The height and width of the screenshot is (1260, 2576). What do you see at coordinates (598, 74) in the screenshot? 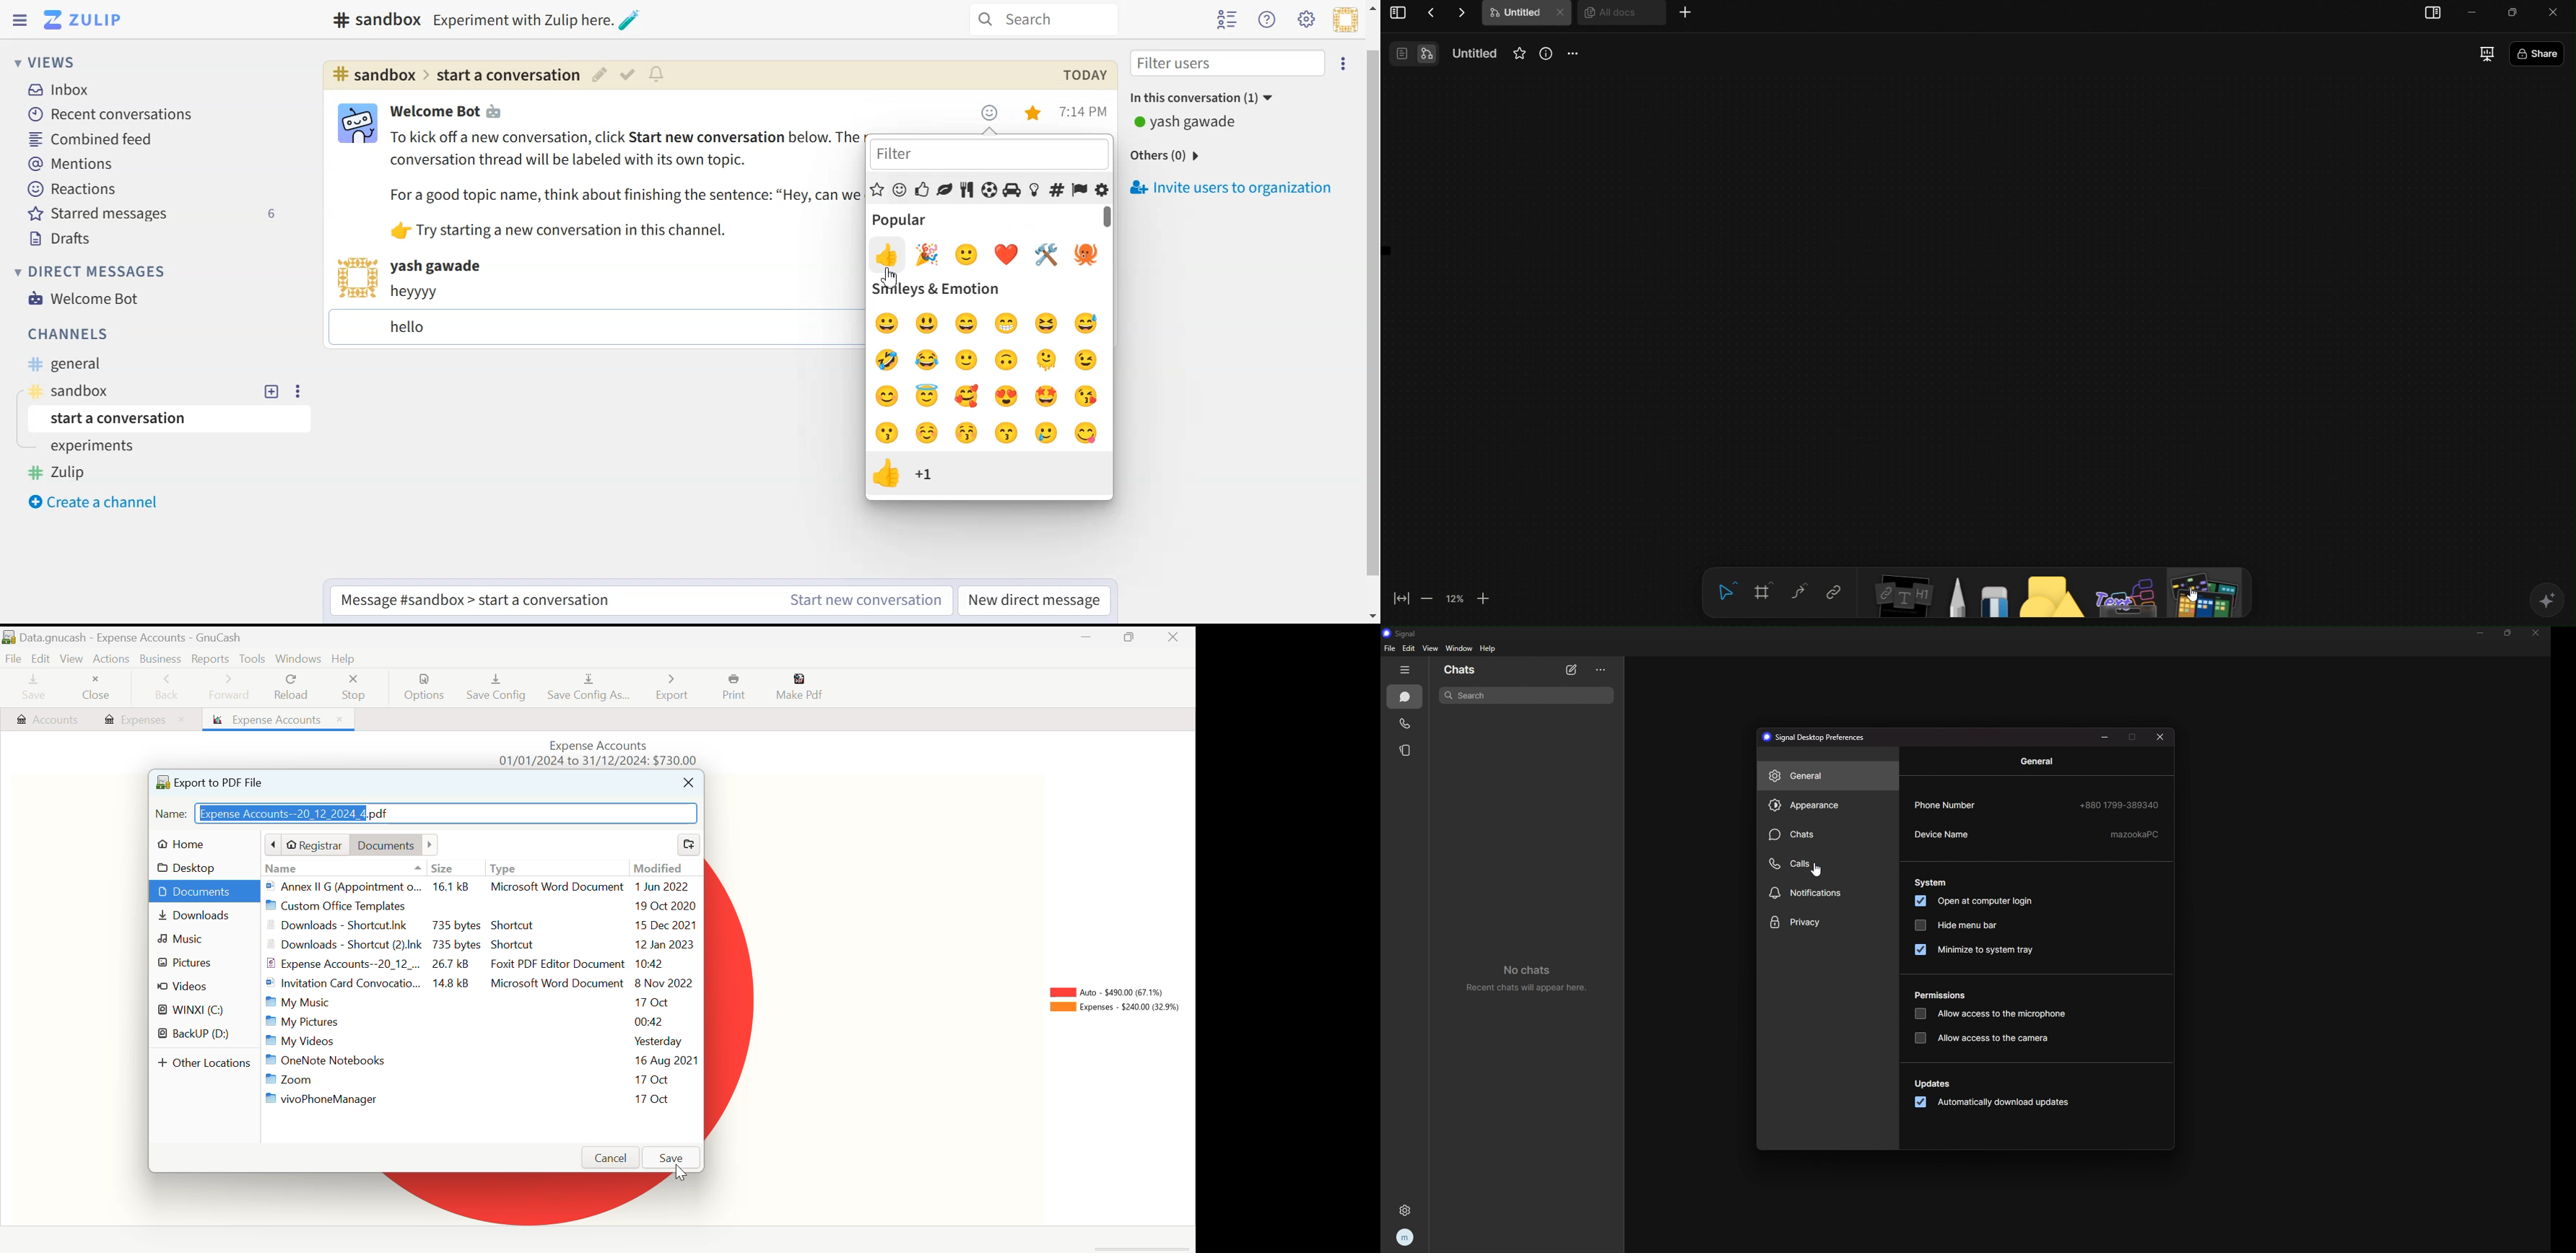
I see `Edit topic` at bounding box center [598, 74].